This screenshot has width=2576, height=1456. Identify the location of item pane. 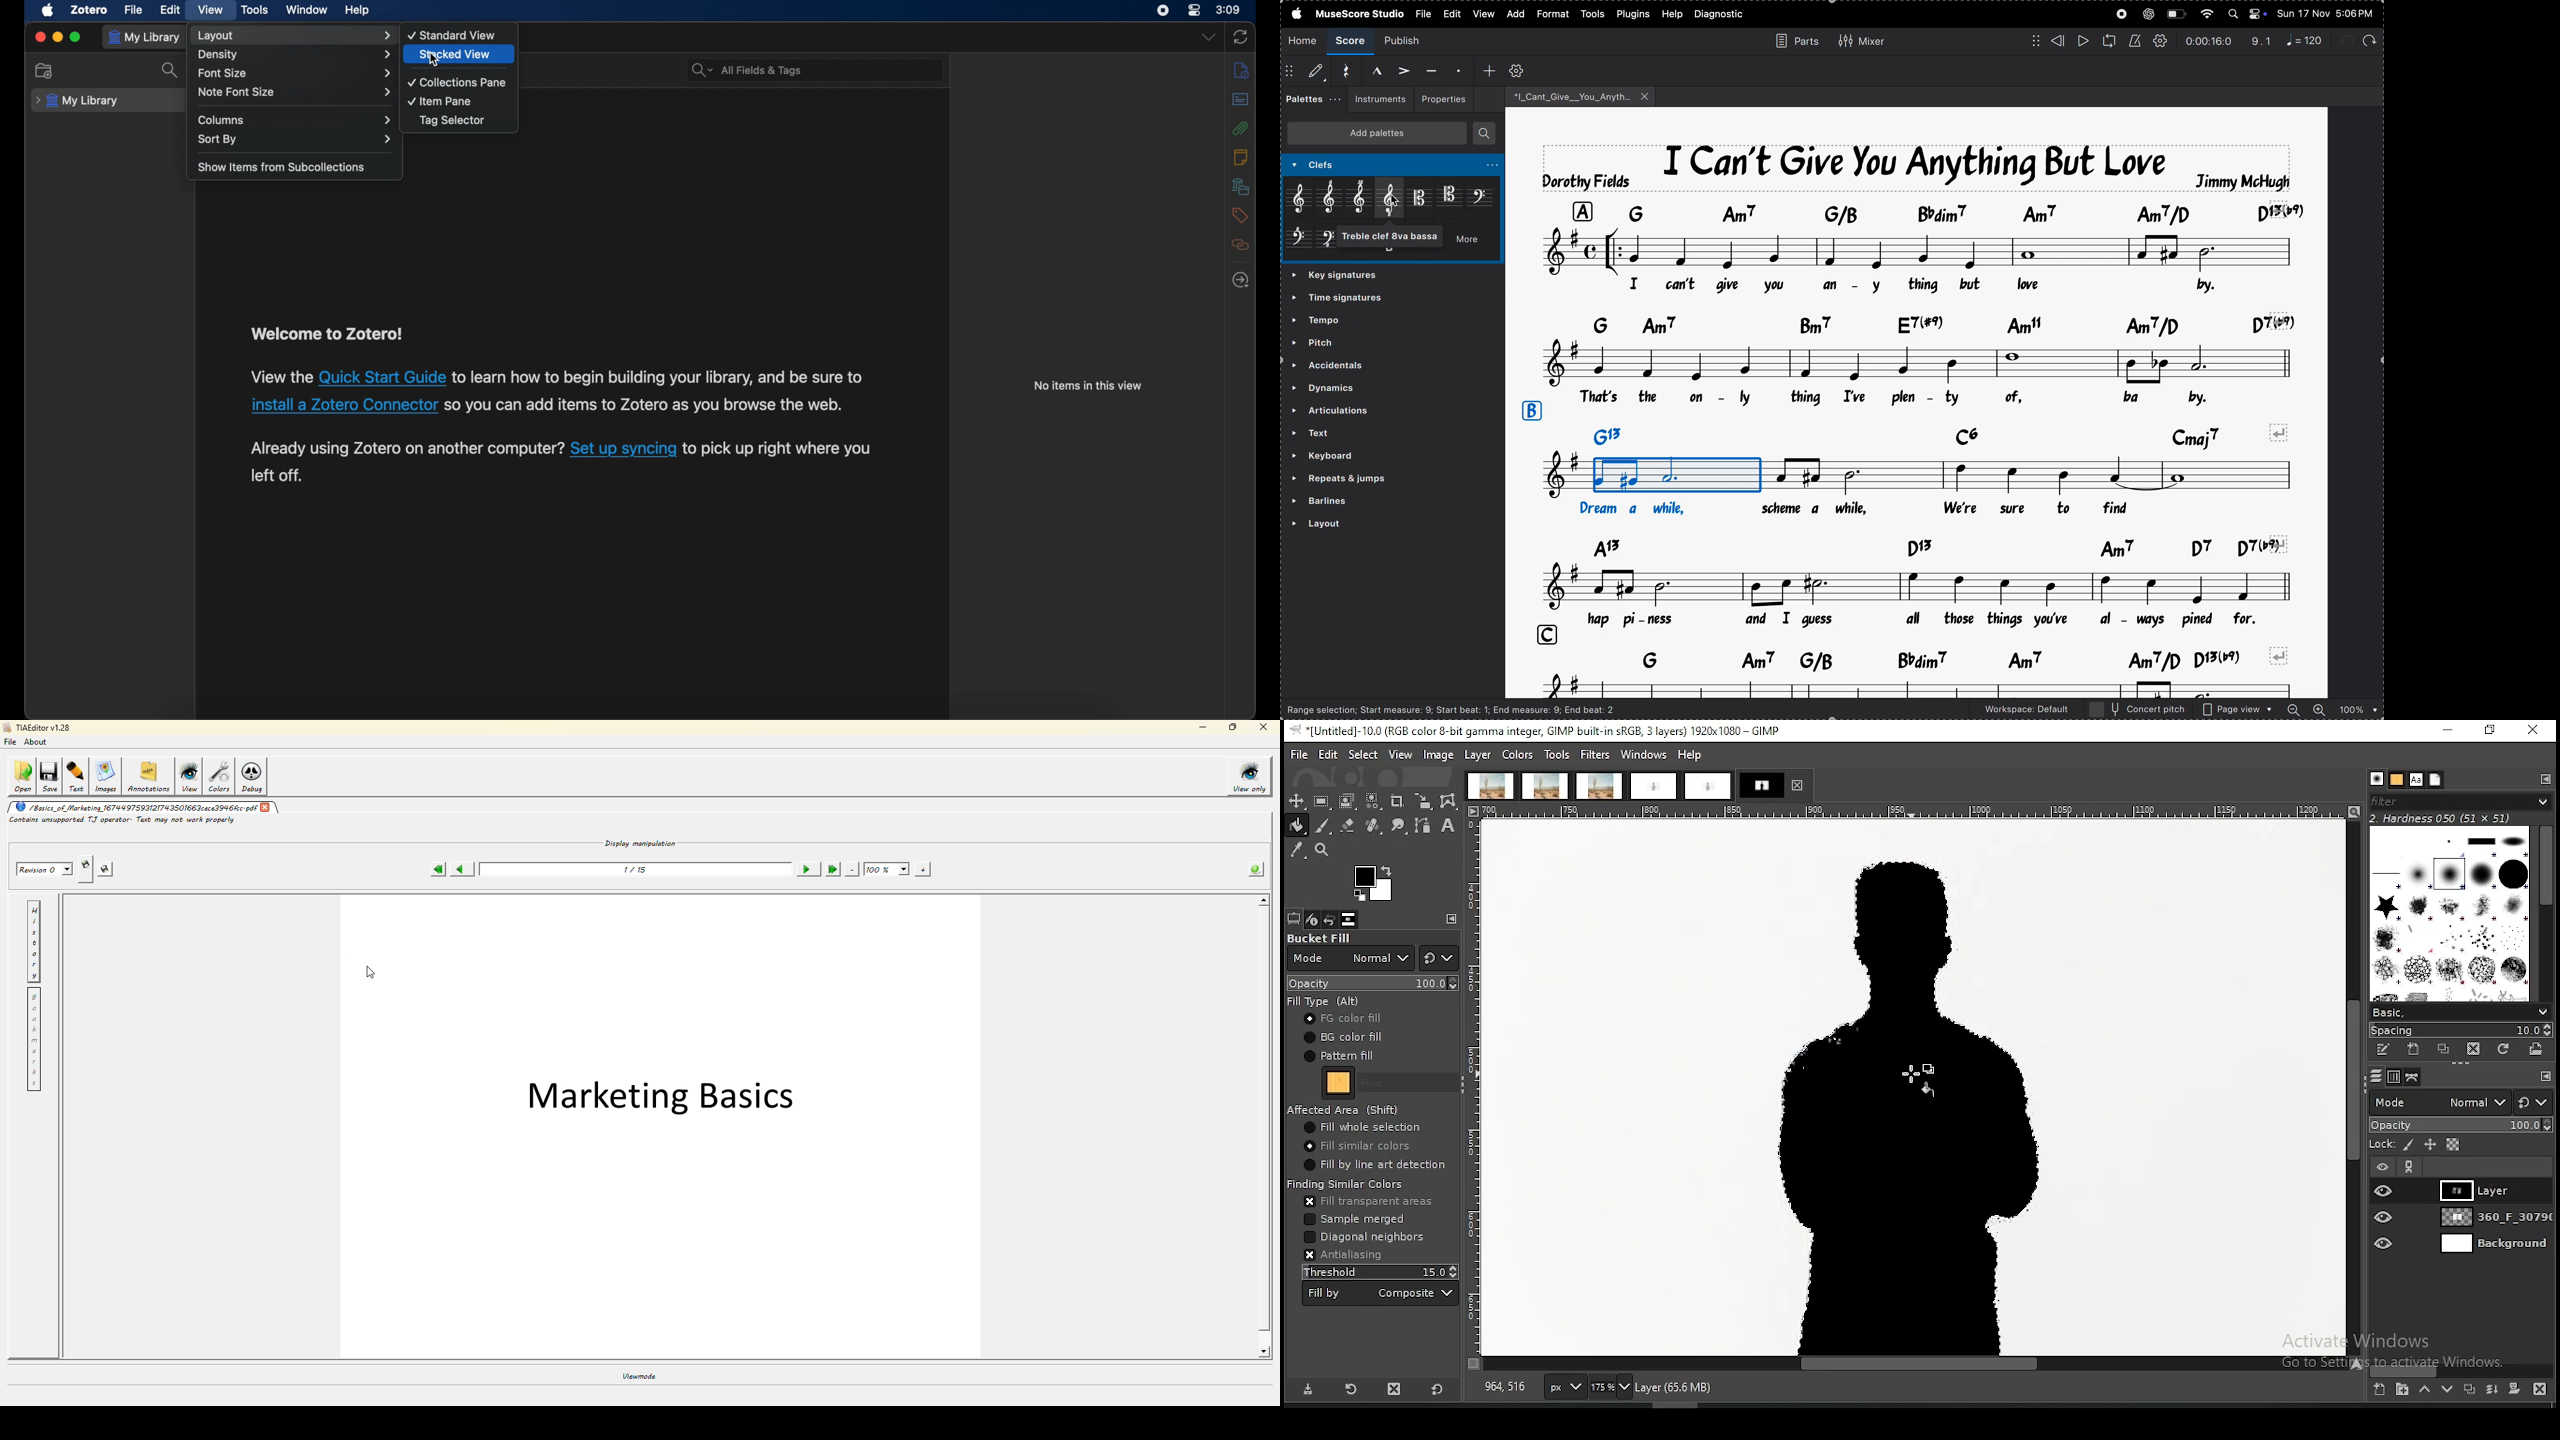
(441, 101).